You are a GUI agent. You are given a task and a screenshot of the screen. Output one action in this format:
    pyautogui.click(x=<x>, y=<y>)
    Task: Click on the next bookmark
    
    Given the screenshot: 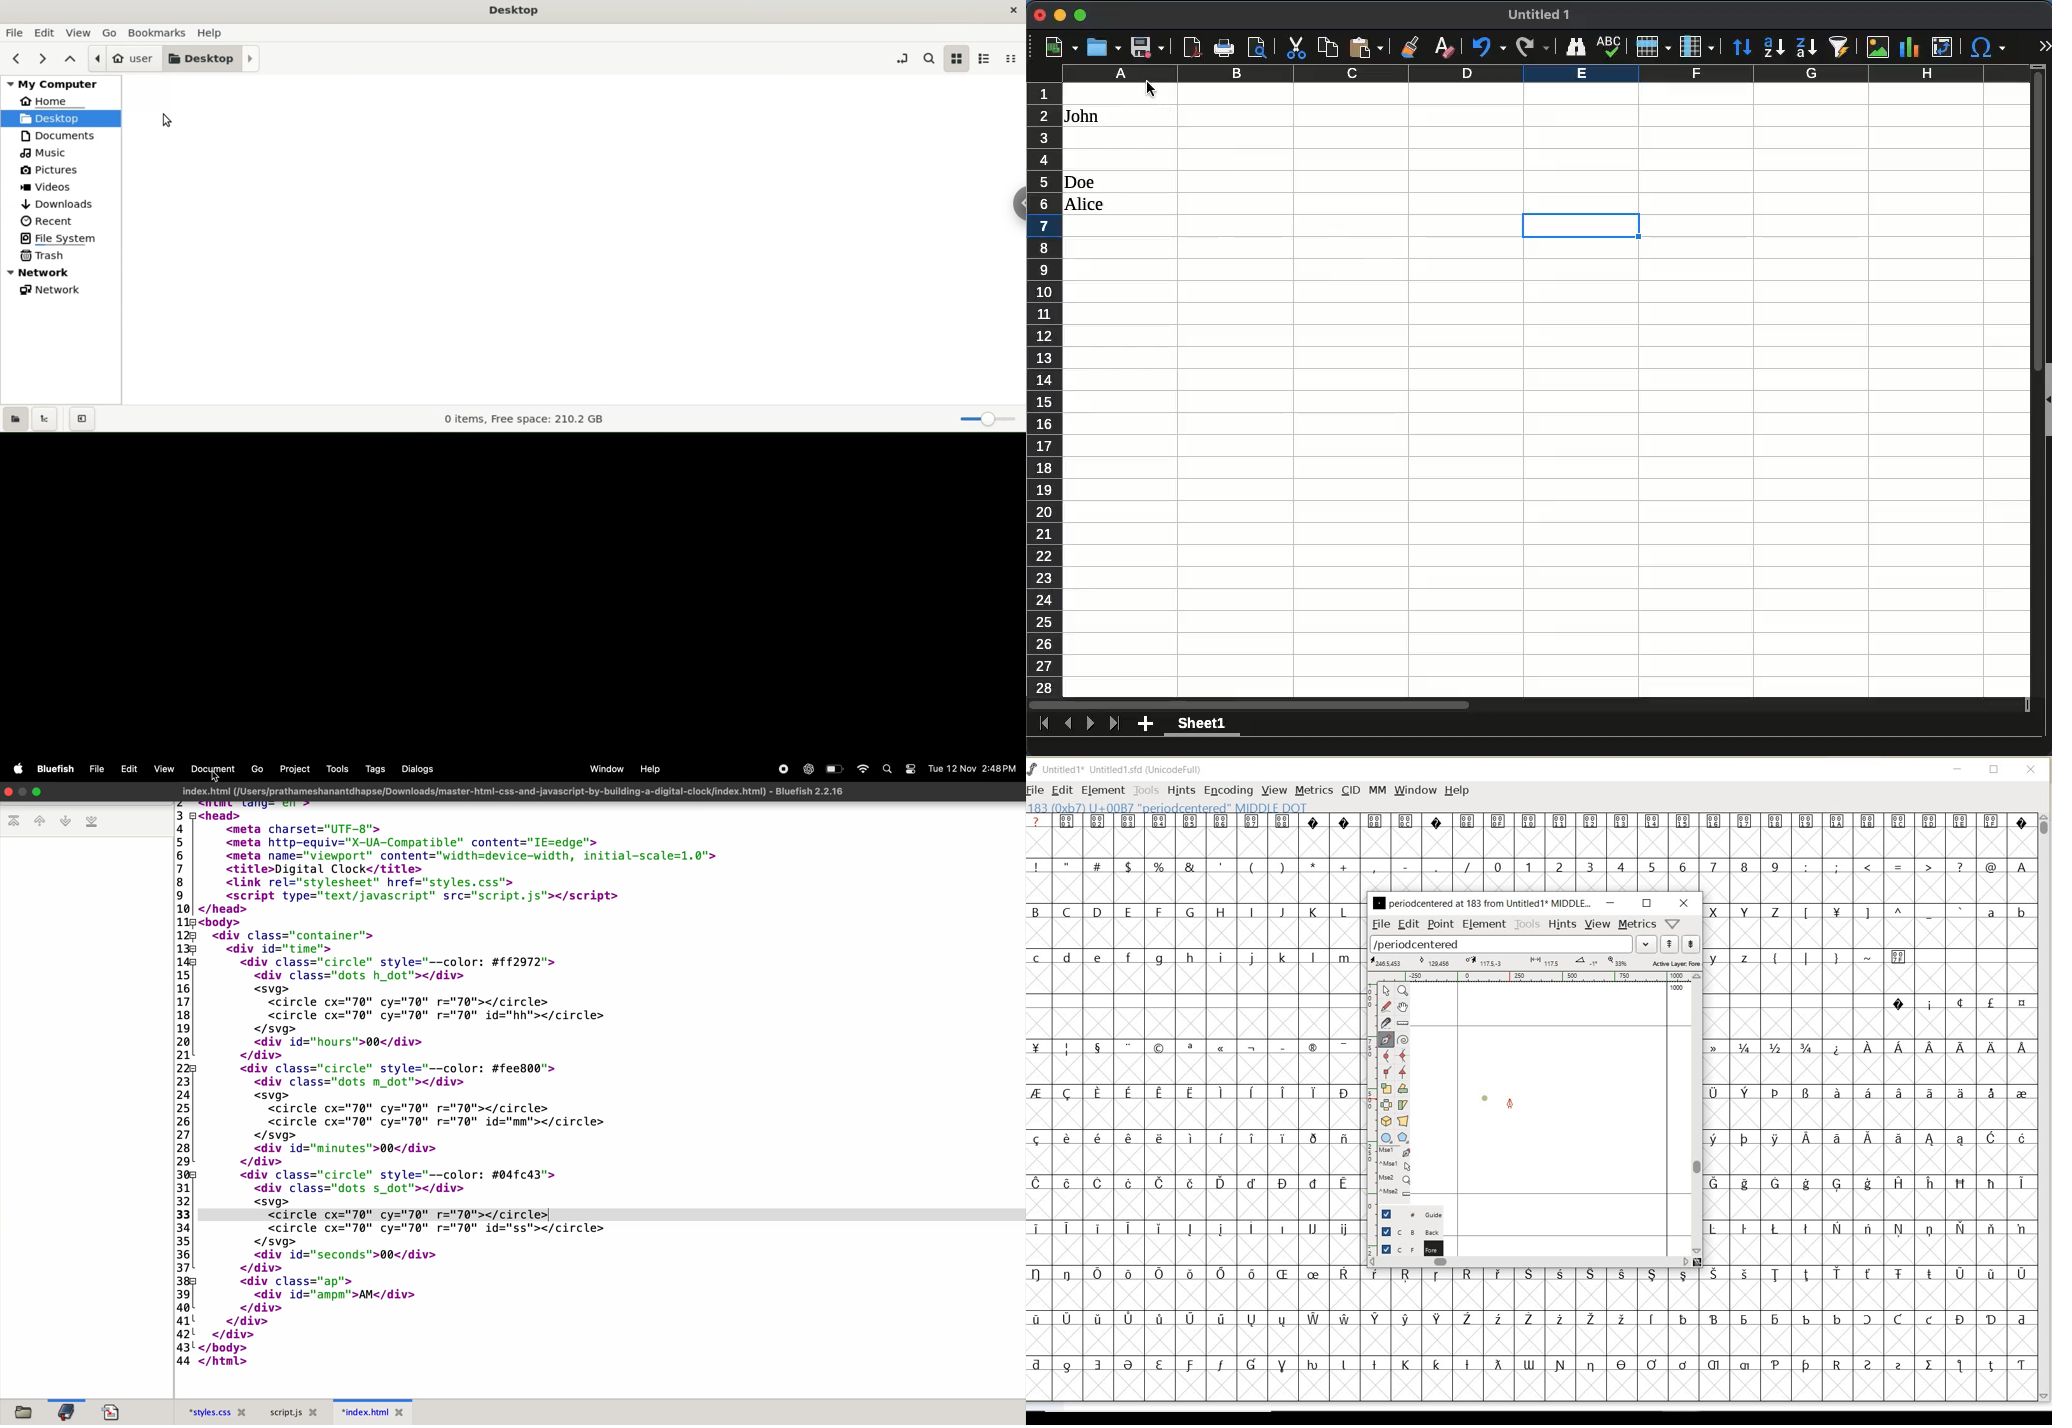 What is the action you would take?
    pyautogui.click(x=66, y=820)
    